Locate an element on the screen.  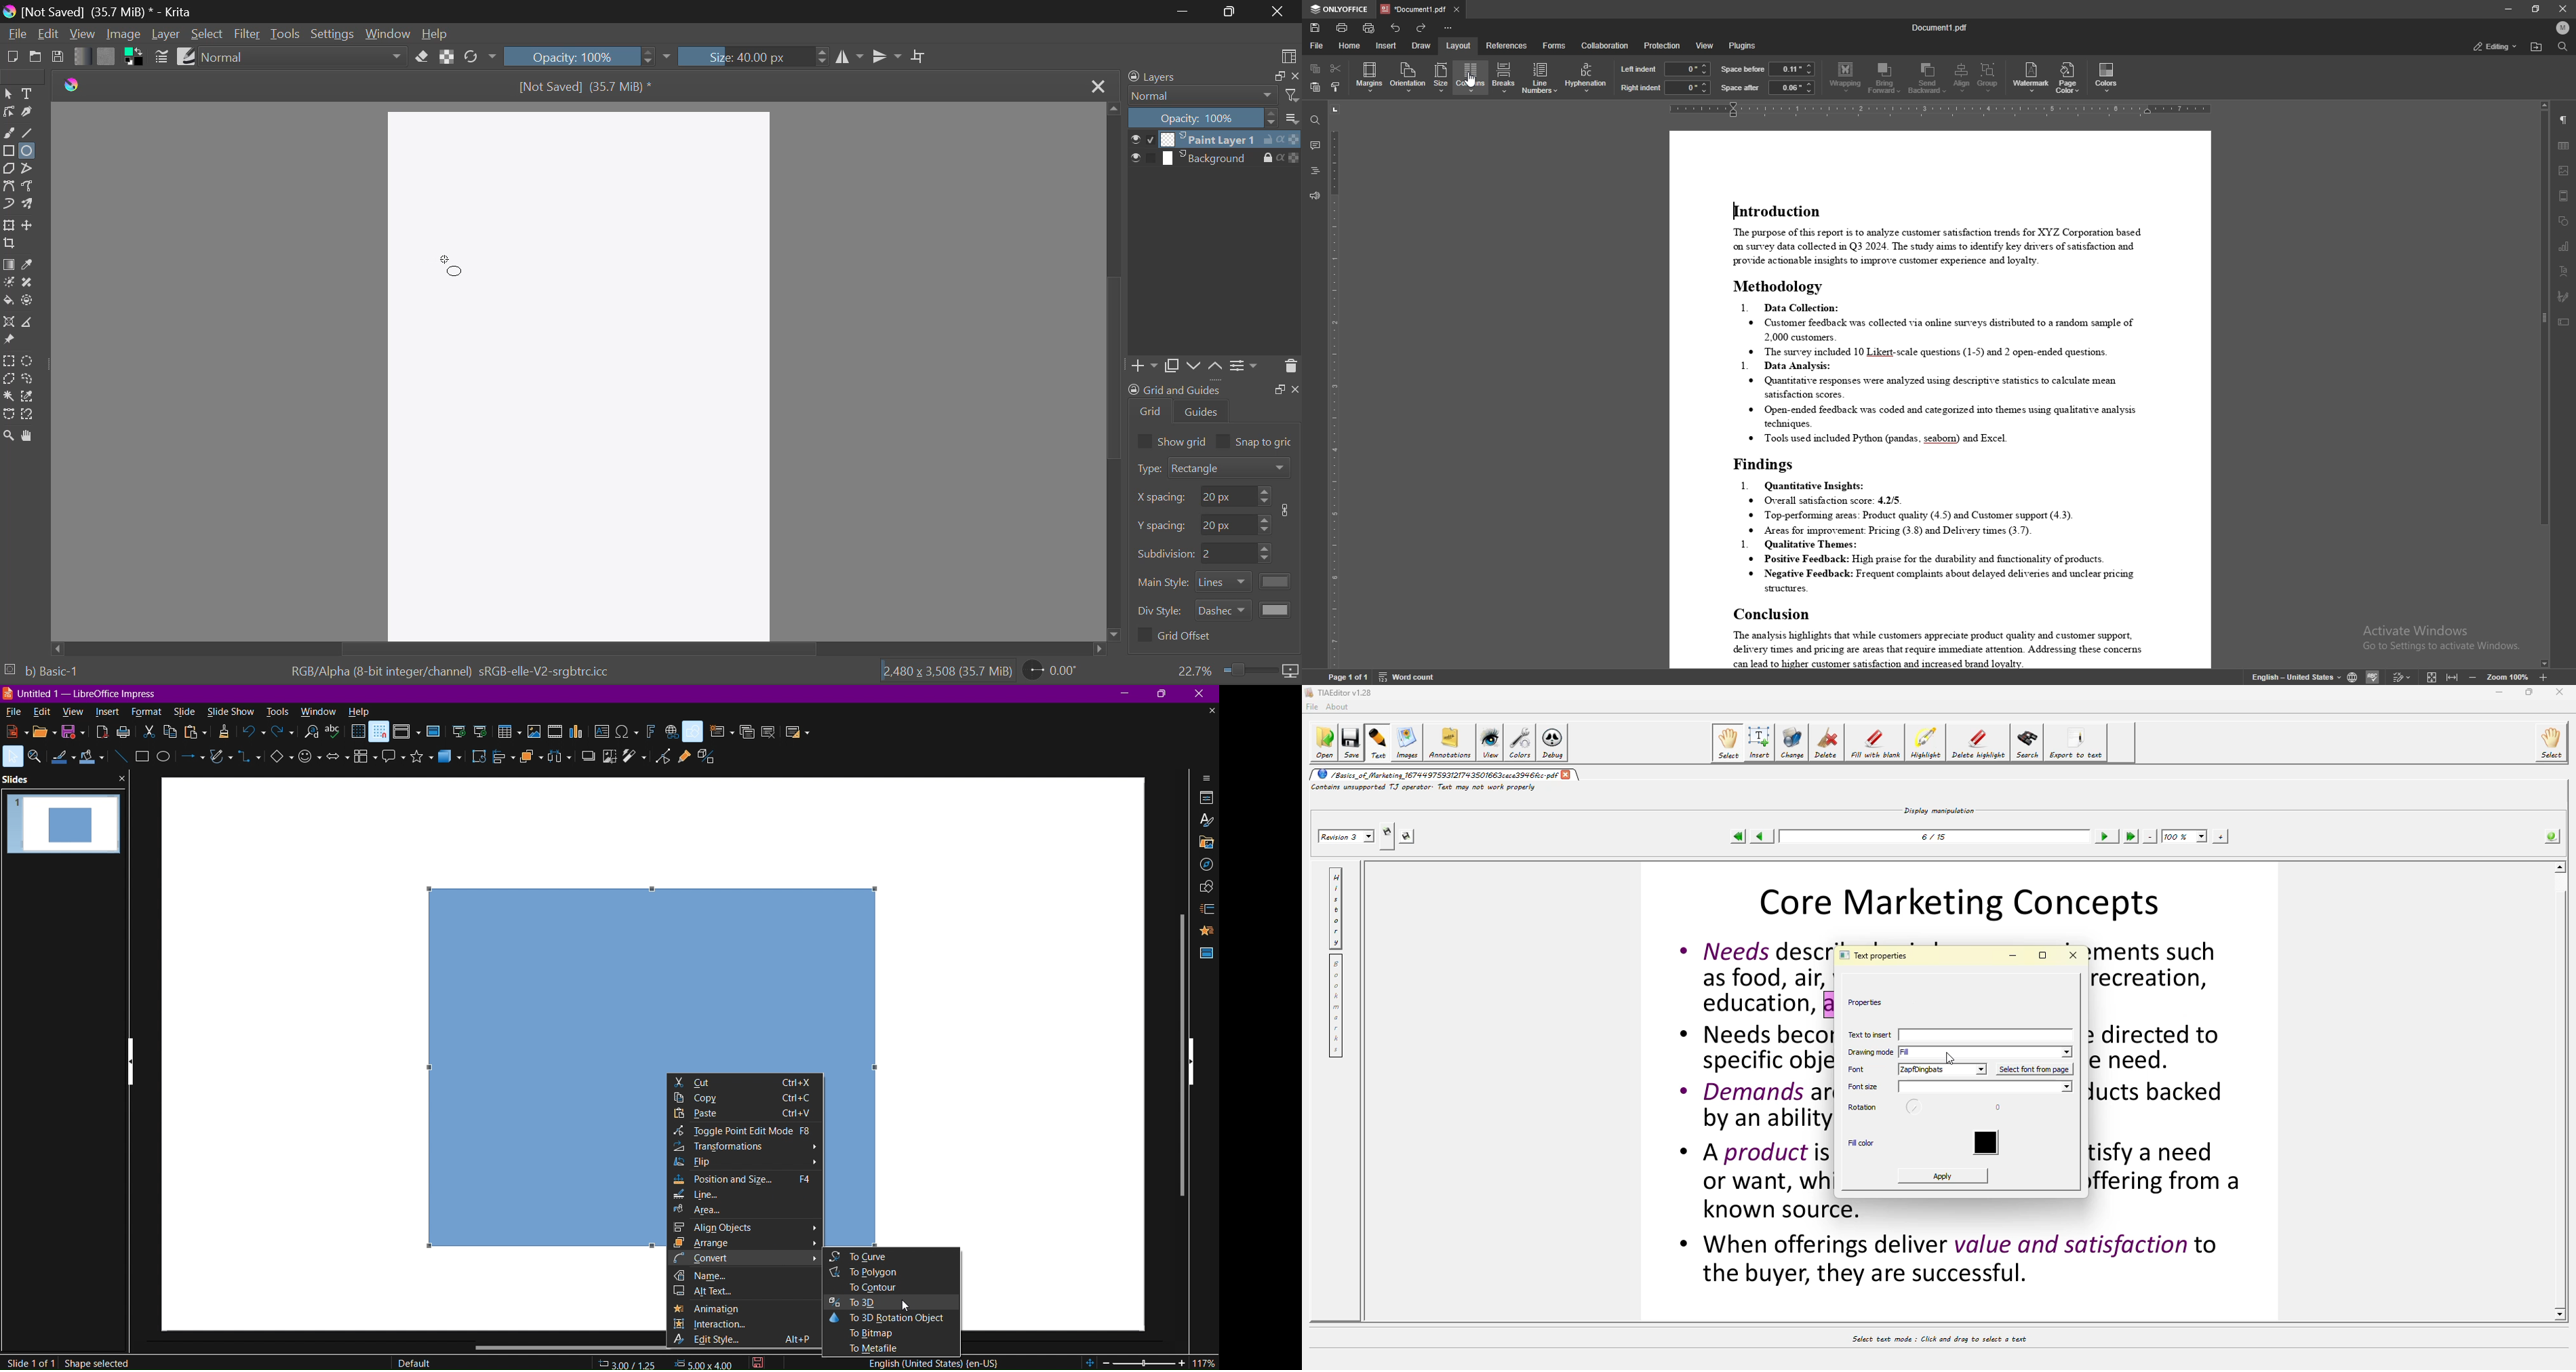
Activate windows is located at coordinates (2438, 639).